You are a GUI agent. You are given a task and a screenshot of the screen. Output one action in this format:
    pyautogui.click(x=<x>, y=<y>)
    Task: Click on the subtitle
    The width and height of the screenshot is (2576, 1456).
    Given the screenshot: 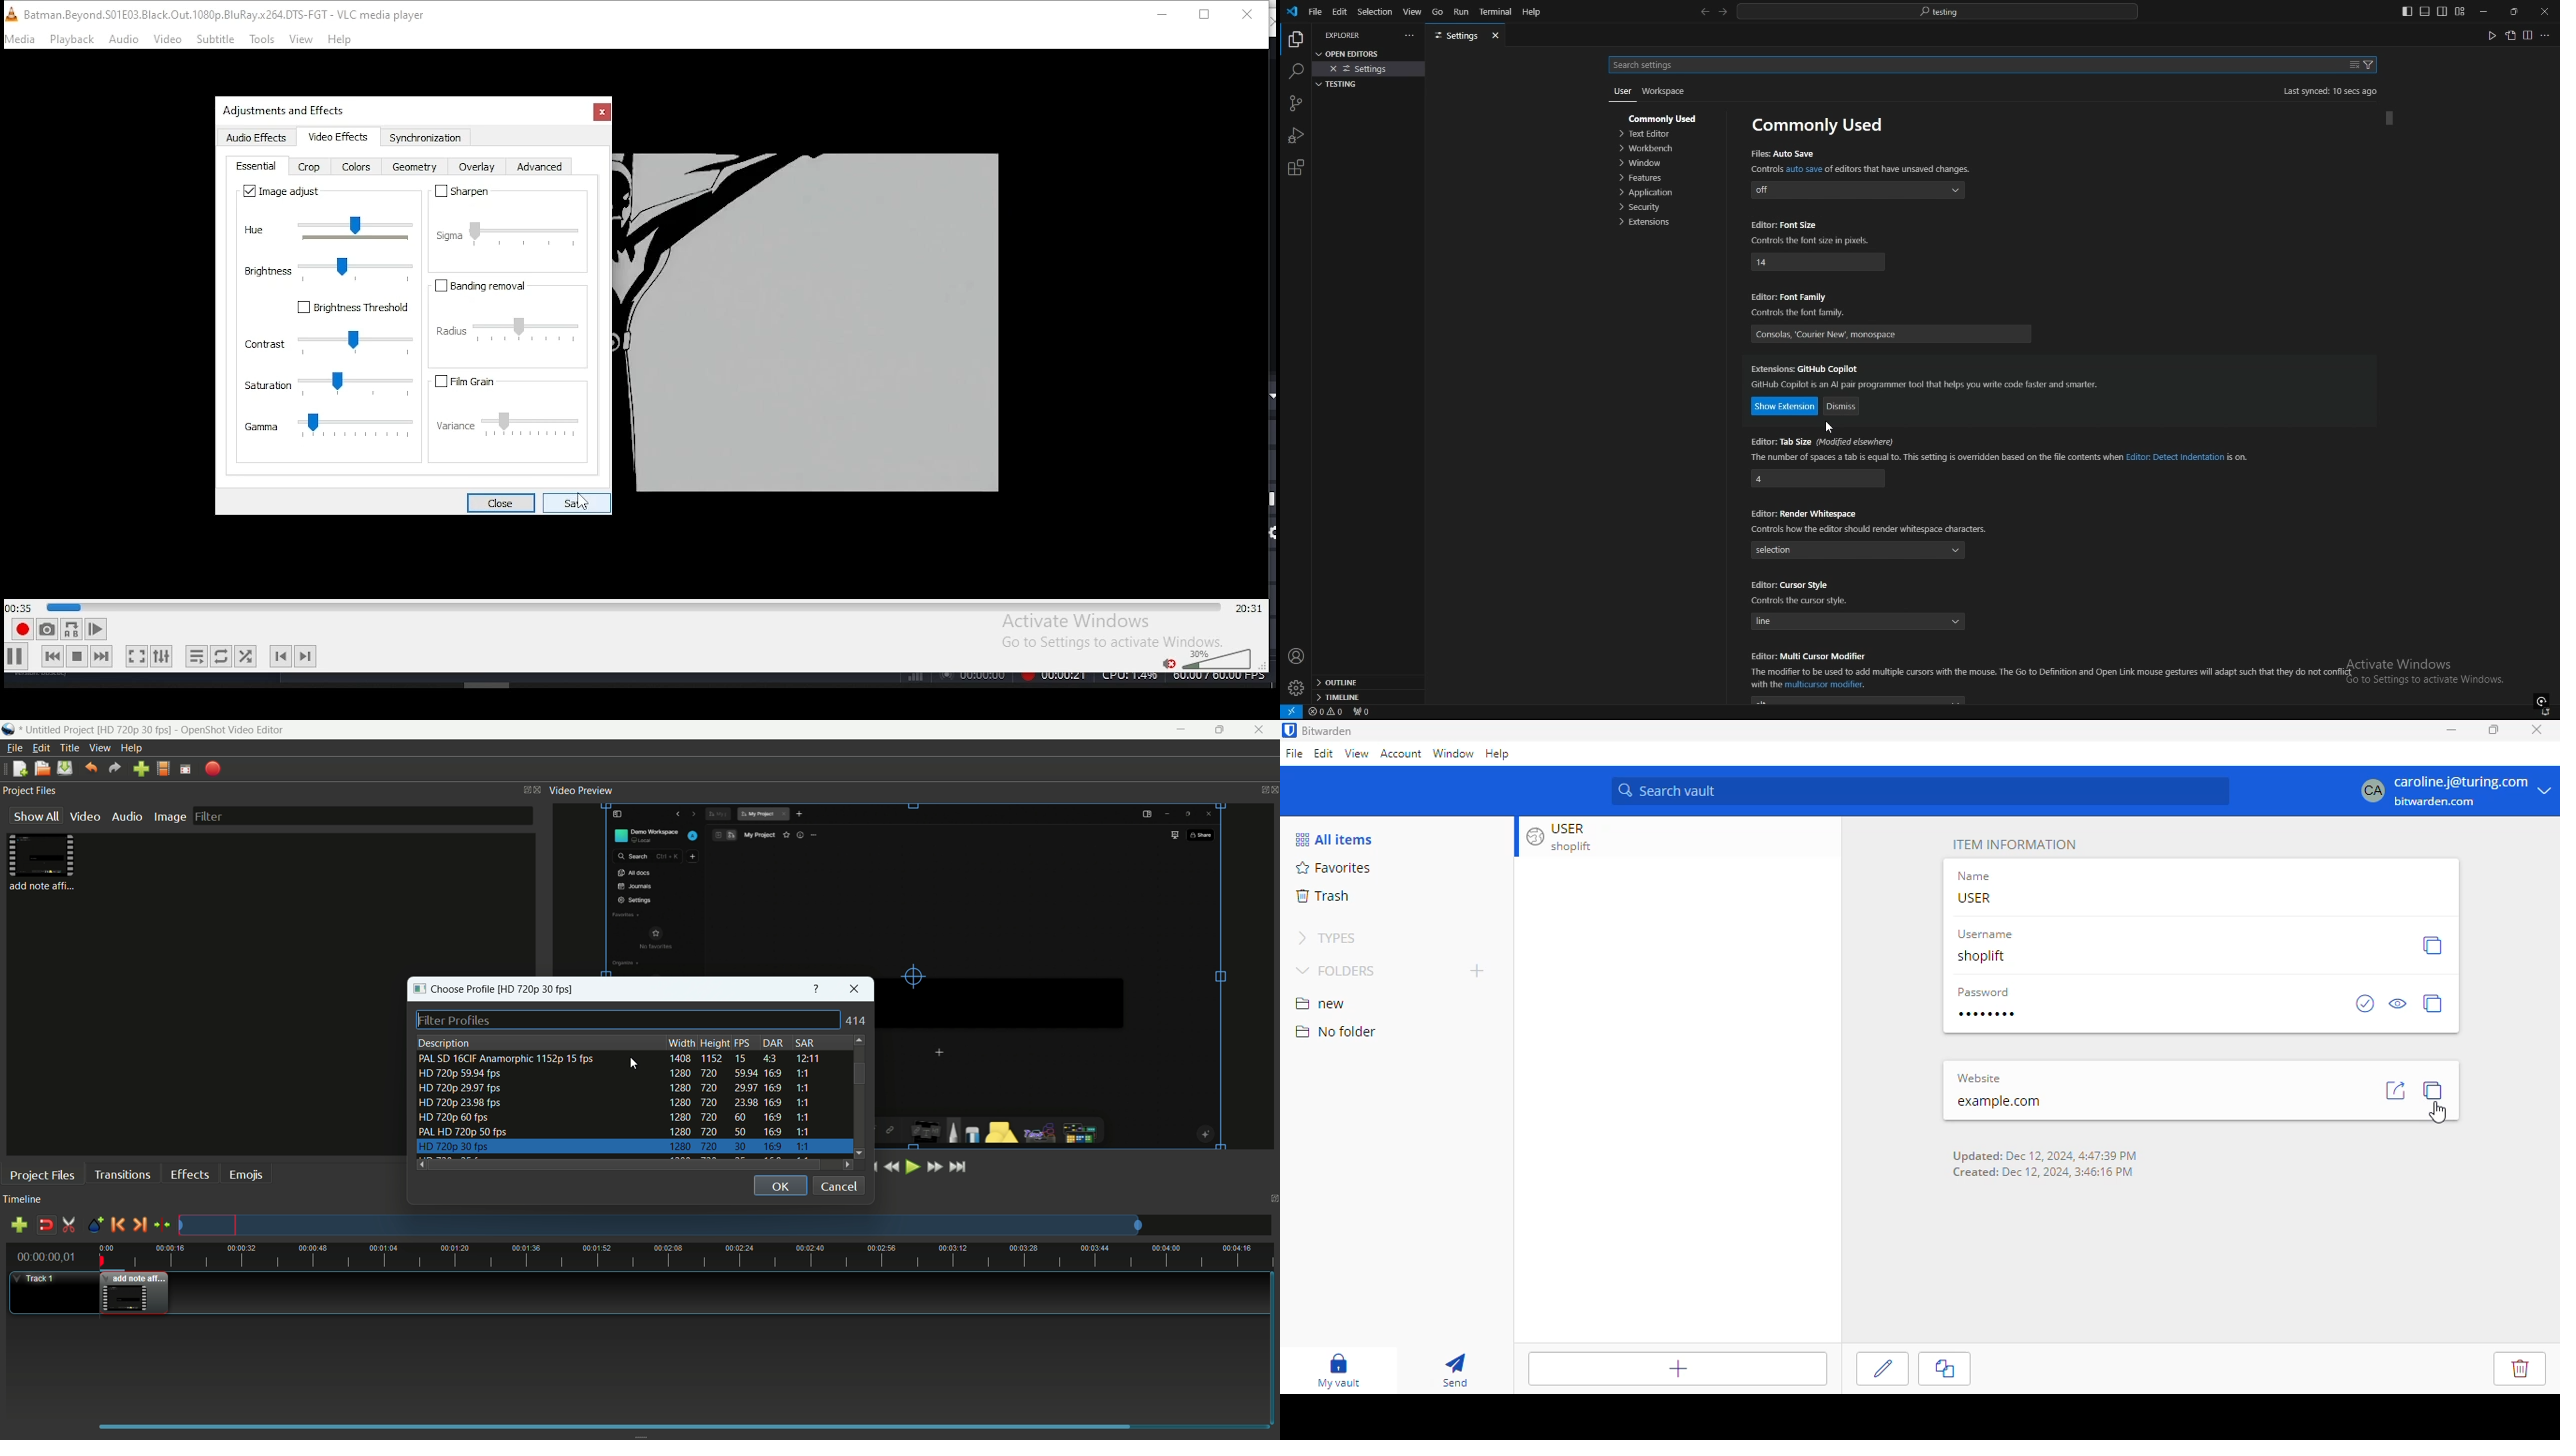 What is the action you would take?
    pyautogui.click(x=216, y=40)
    